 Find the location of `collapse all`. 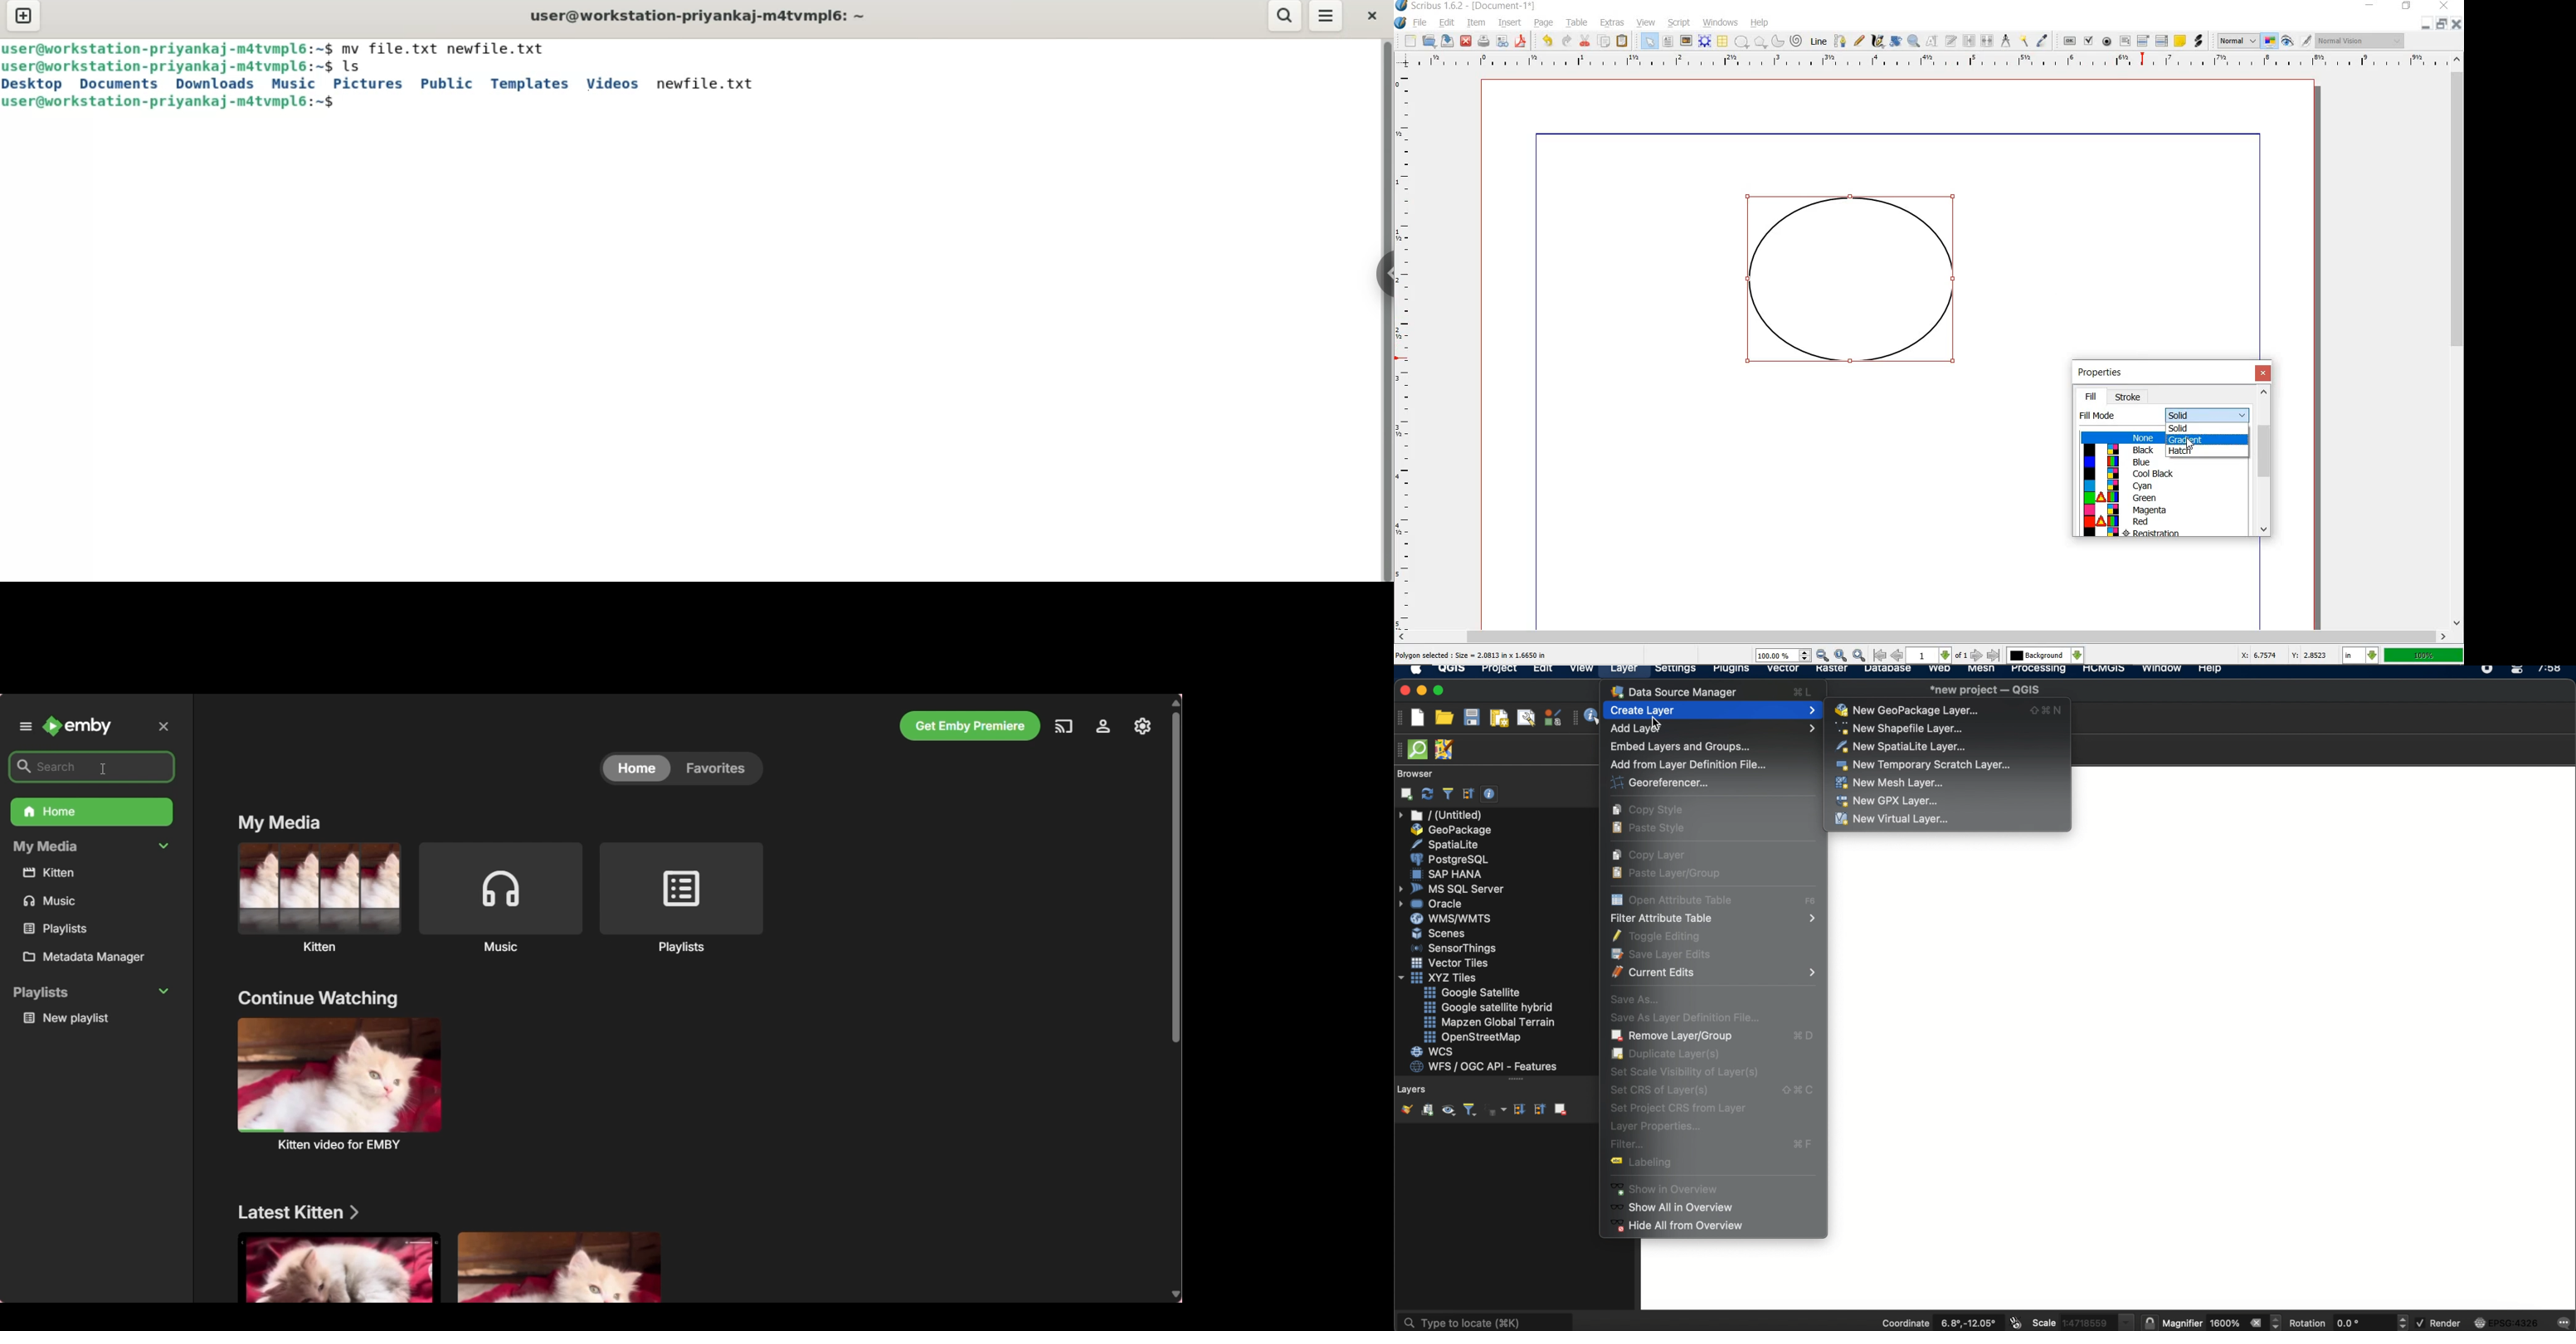

collapse all is located at coordinates (1468, 794).